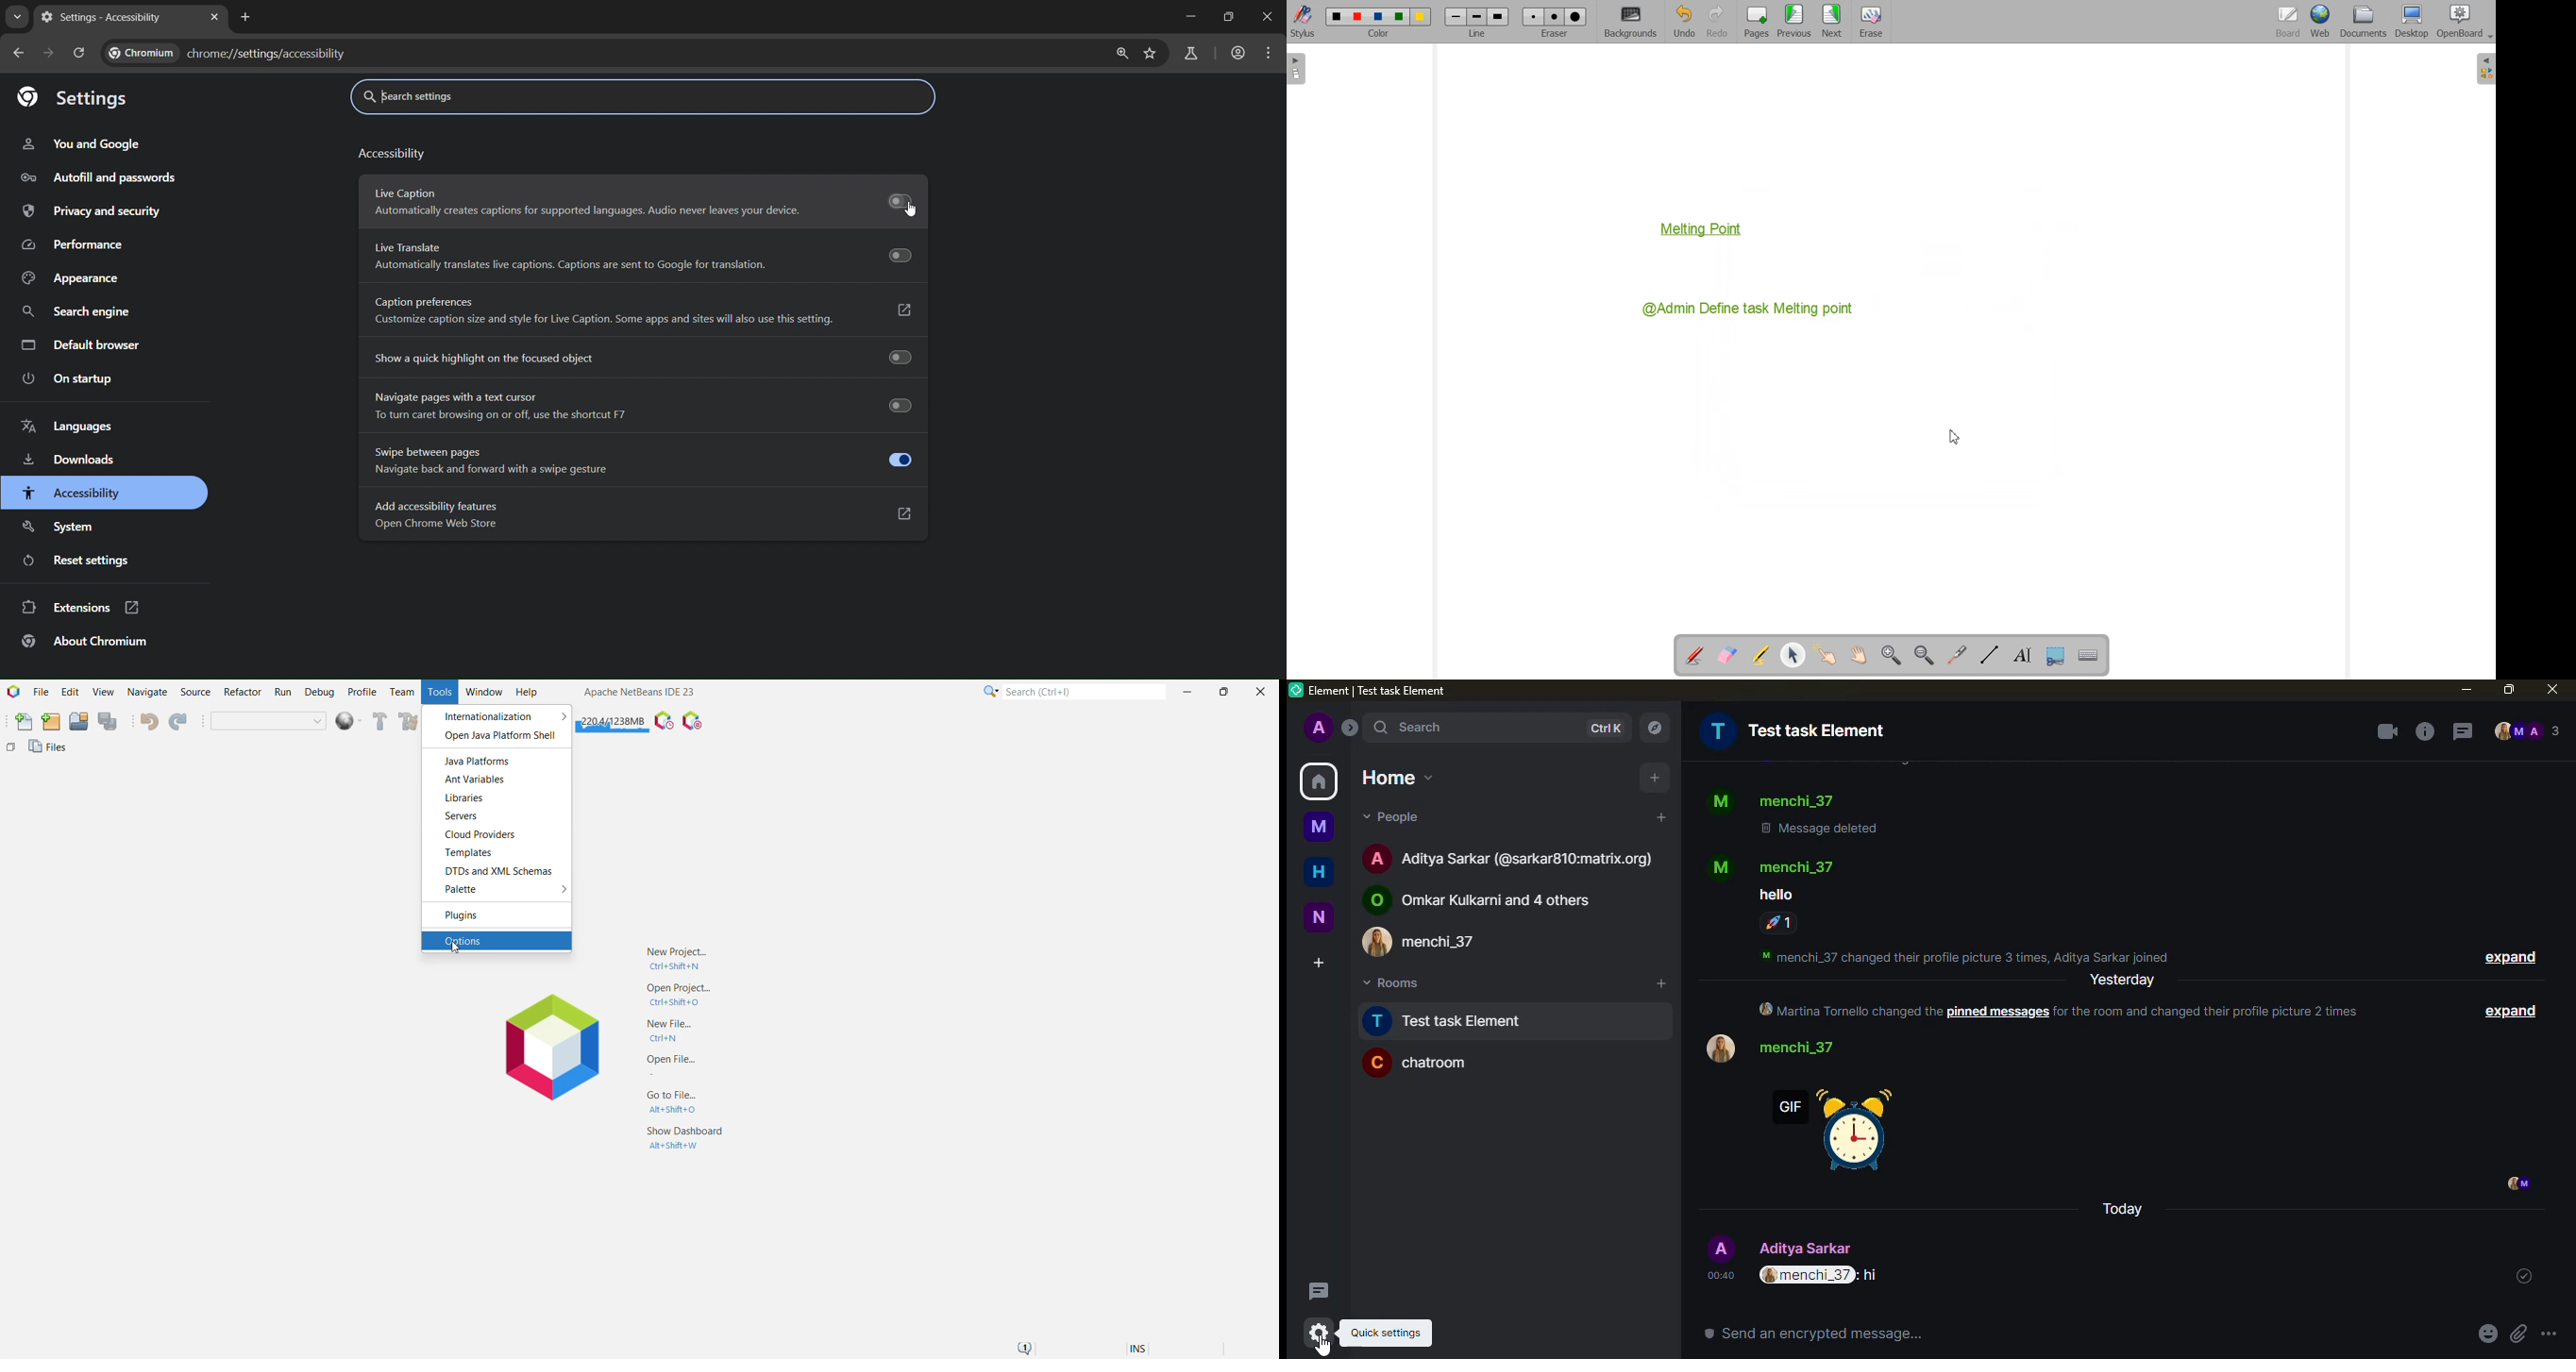  Describe the element at coordinates (2067, 1009) in the screenshot. I see `info` at that location.